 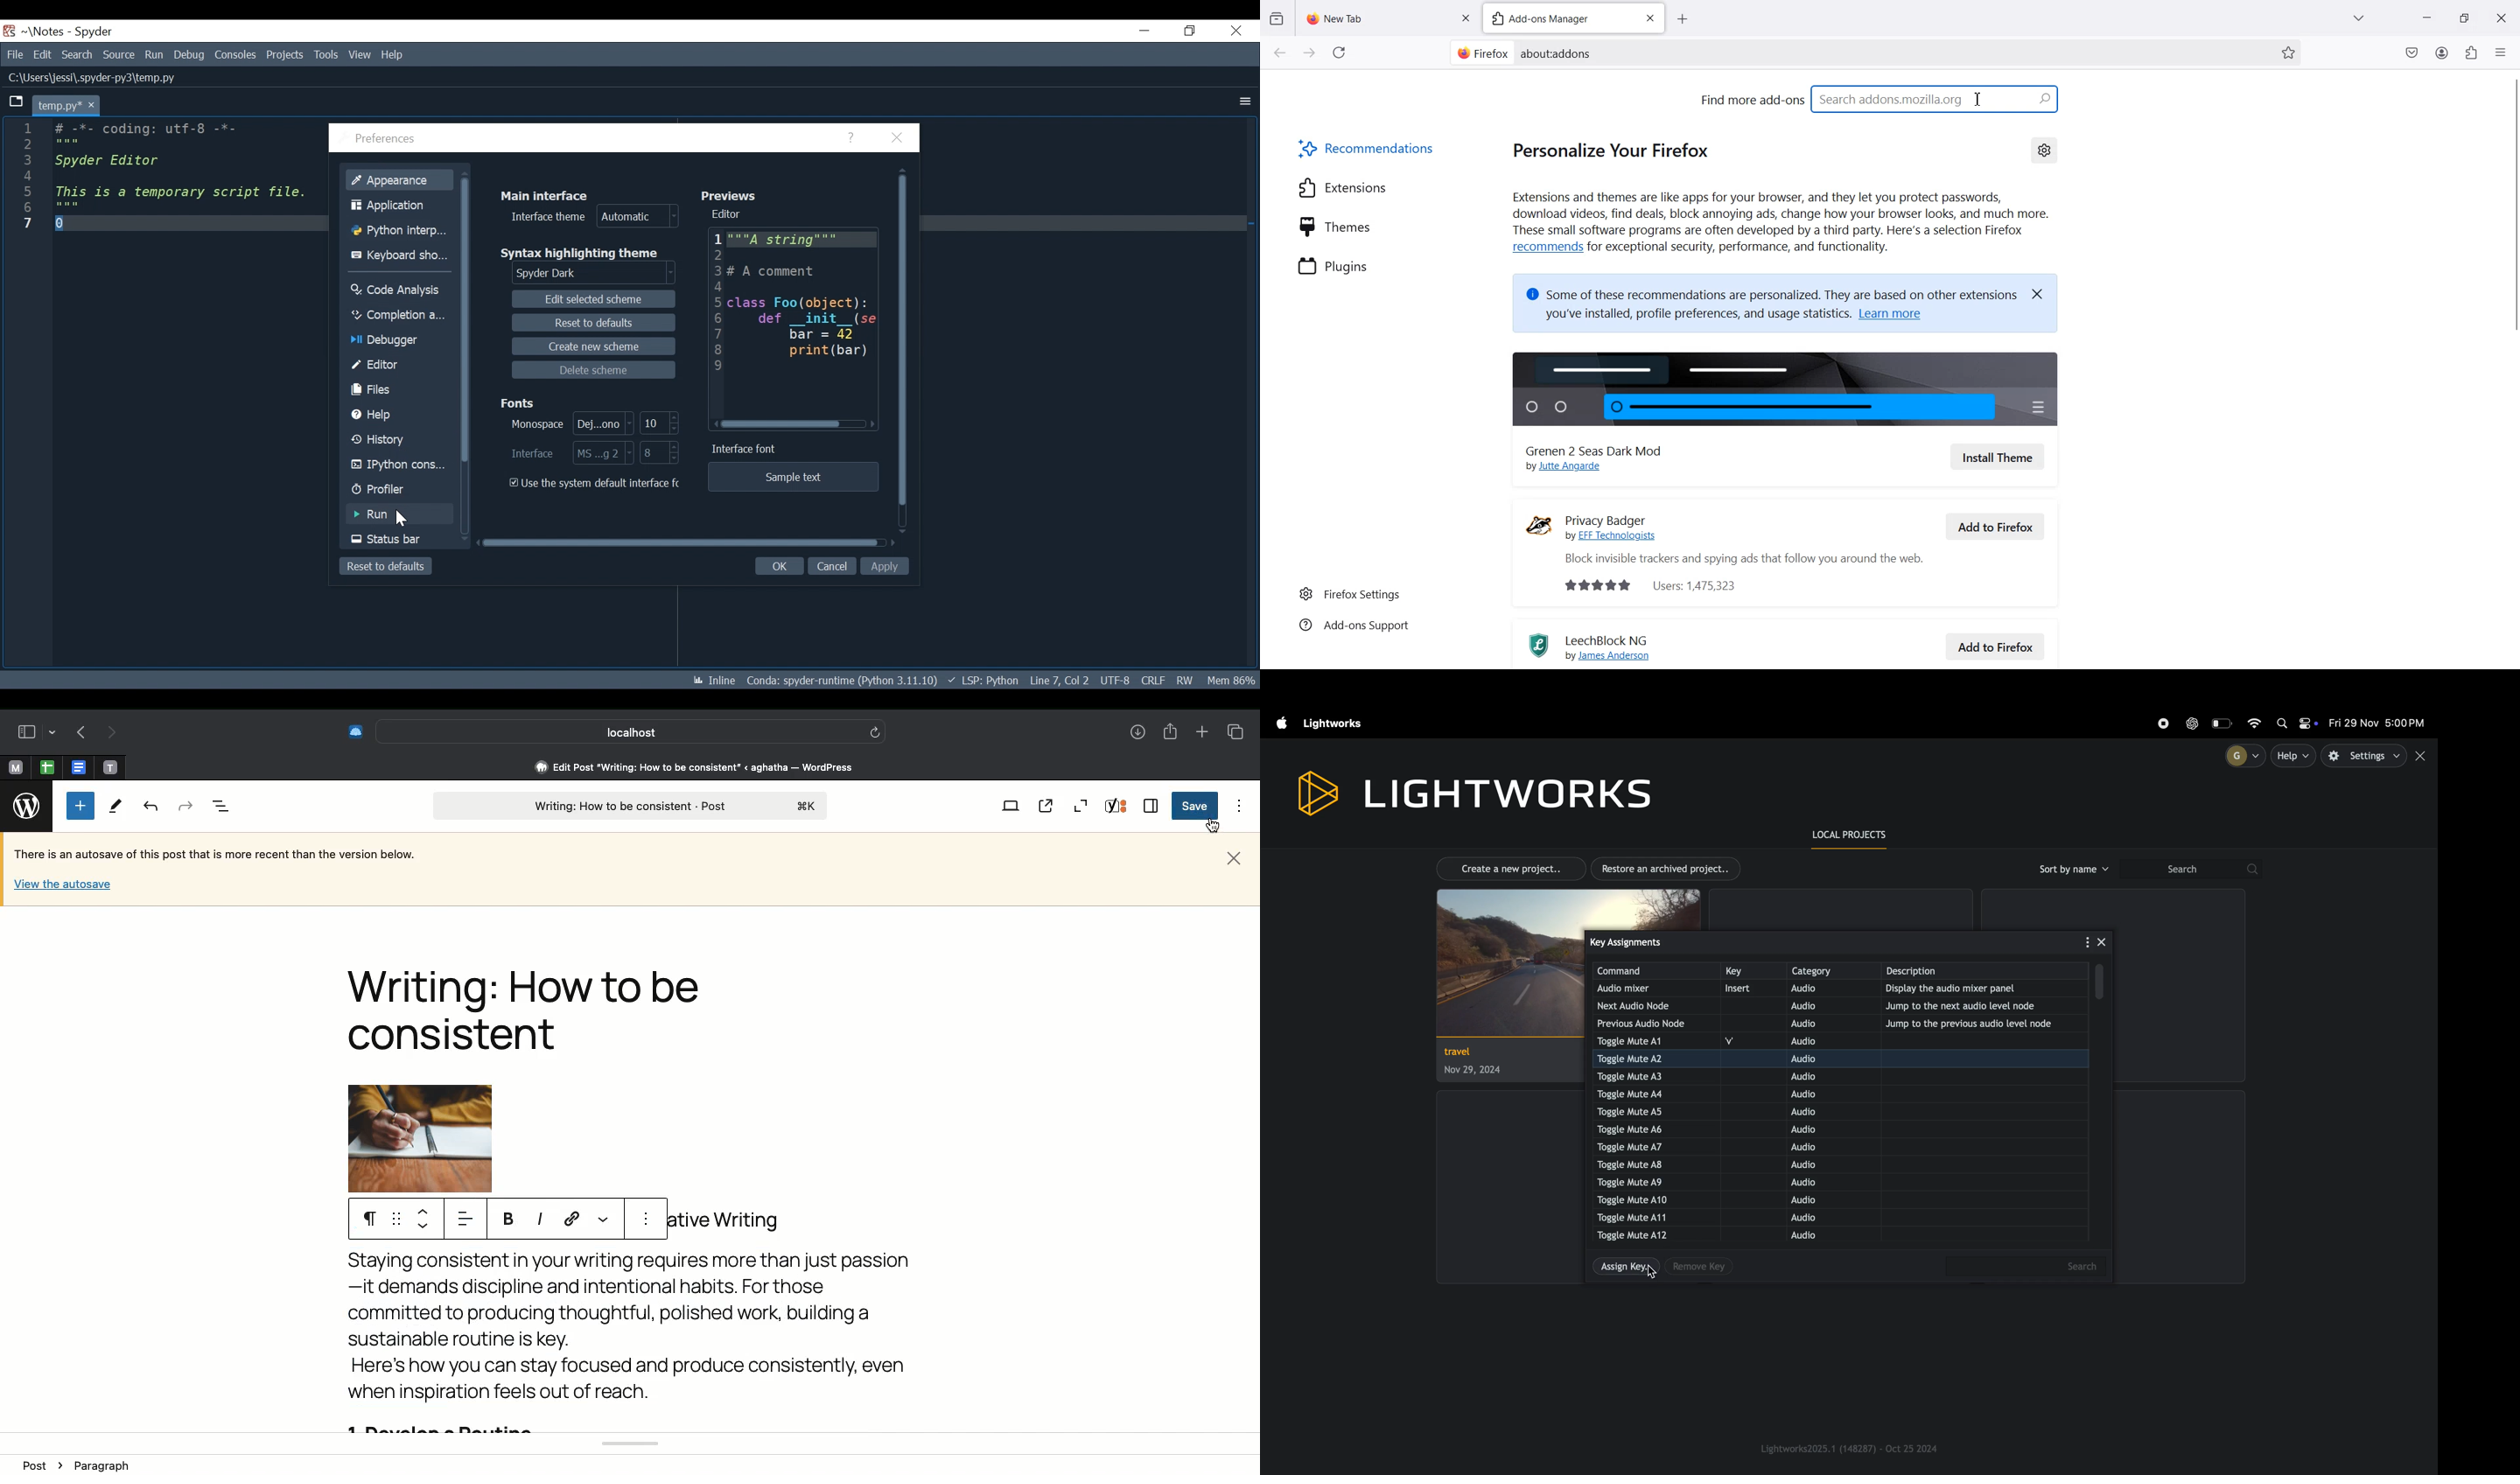 I want to click on Completion Analysis, so click(x=396, y=313).